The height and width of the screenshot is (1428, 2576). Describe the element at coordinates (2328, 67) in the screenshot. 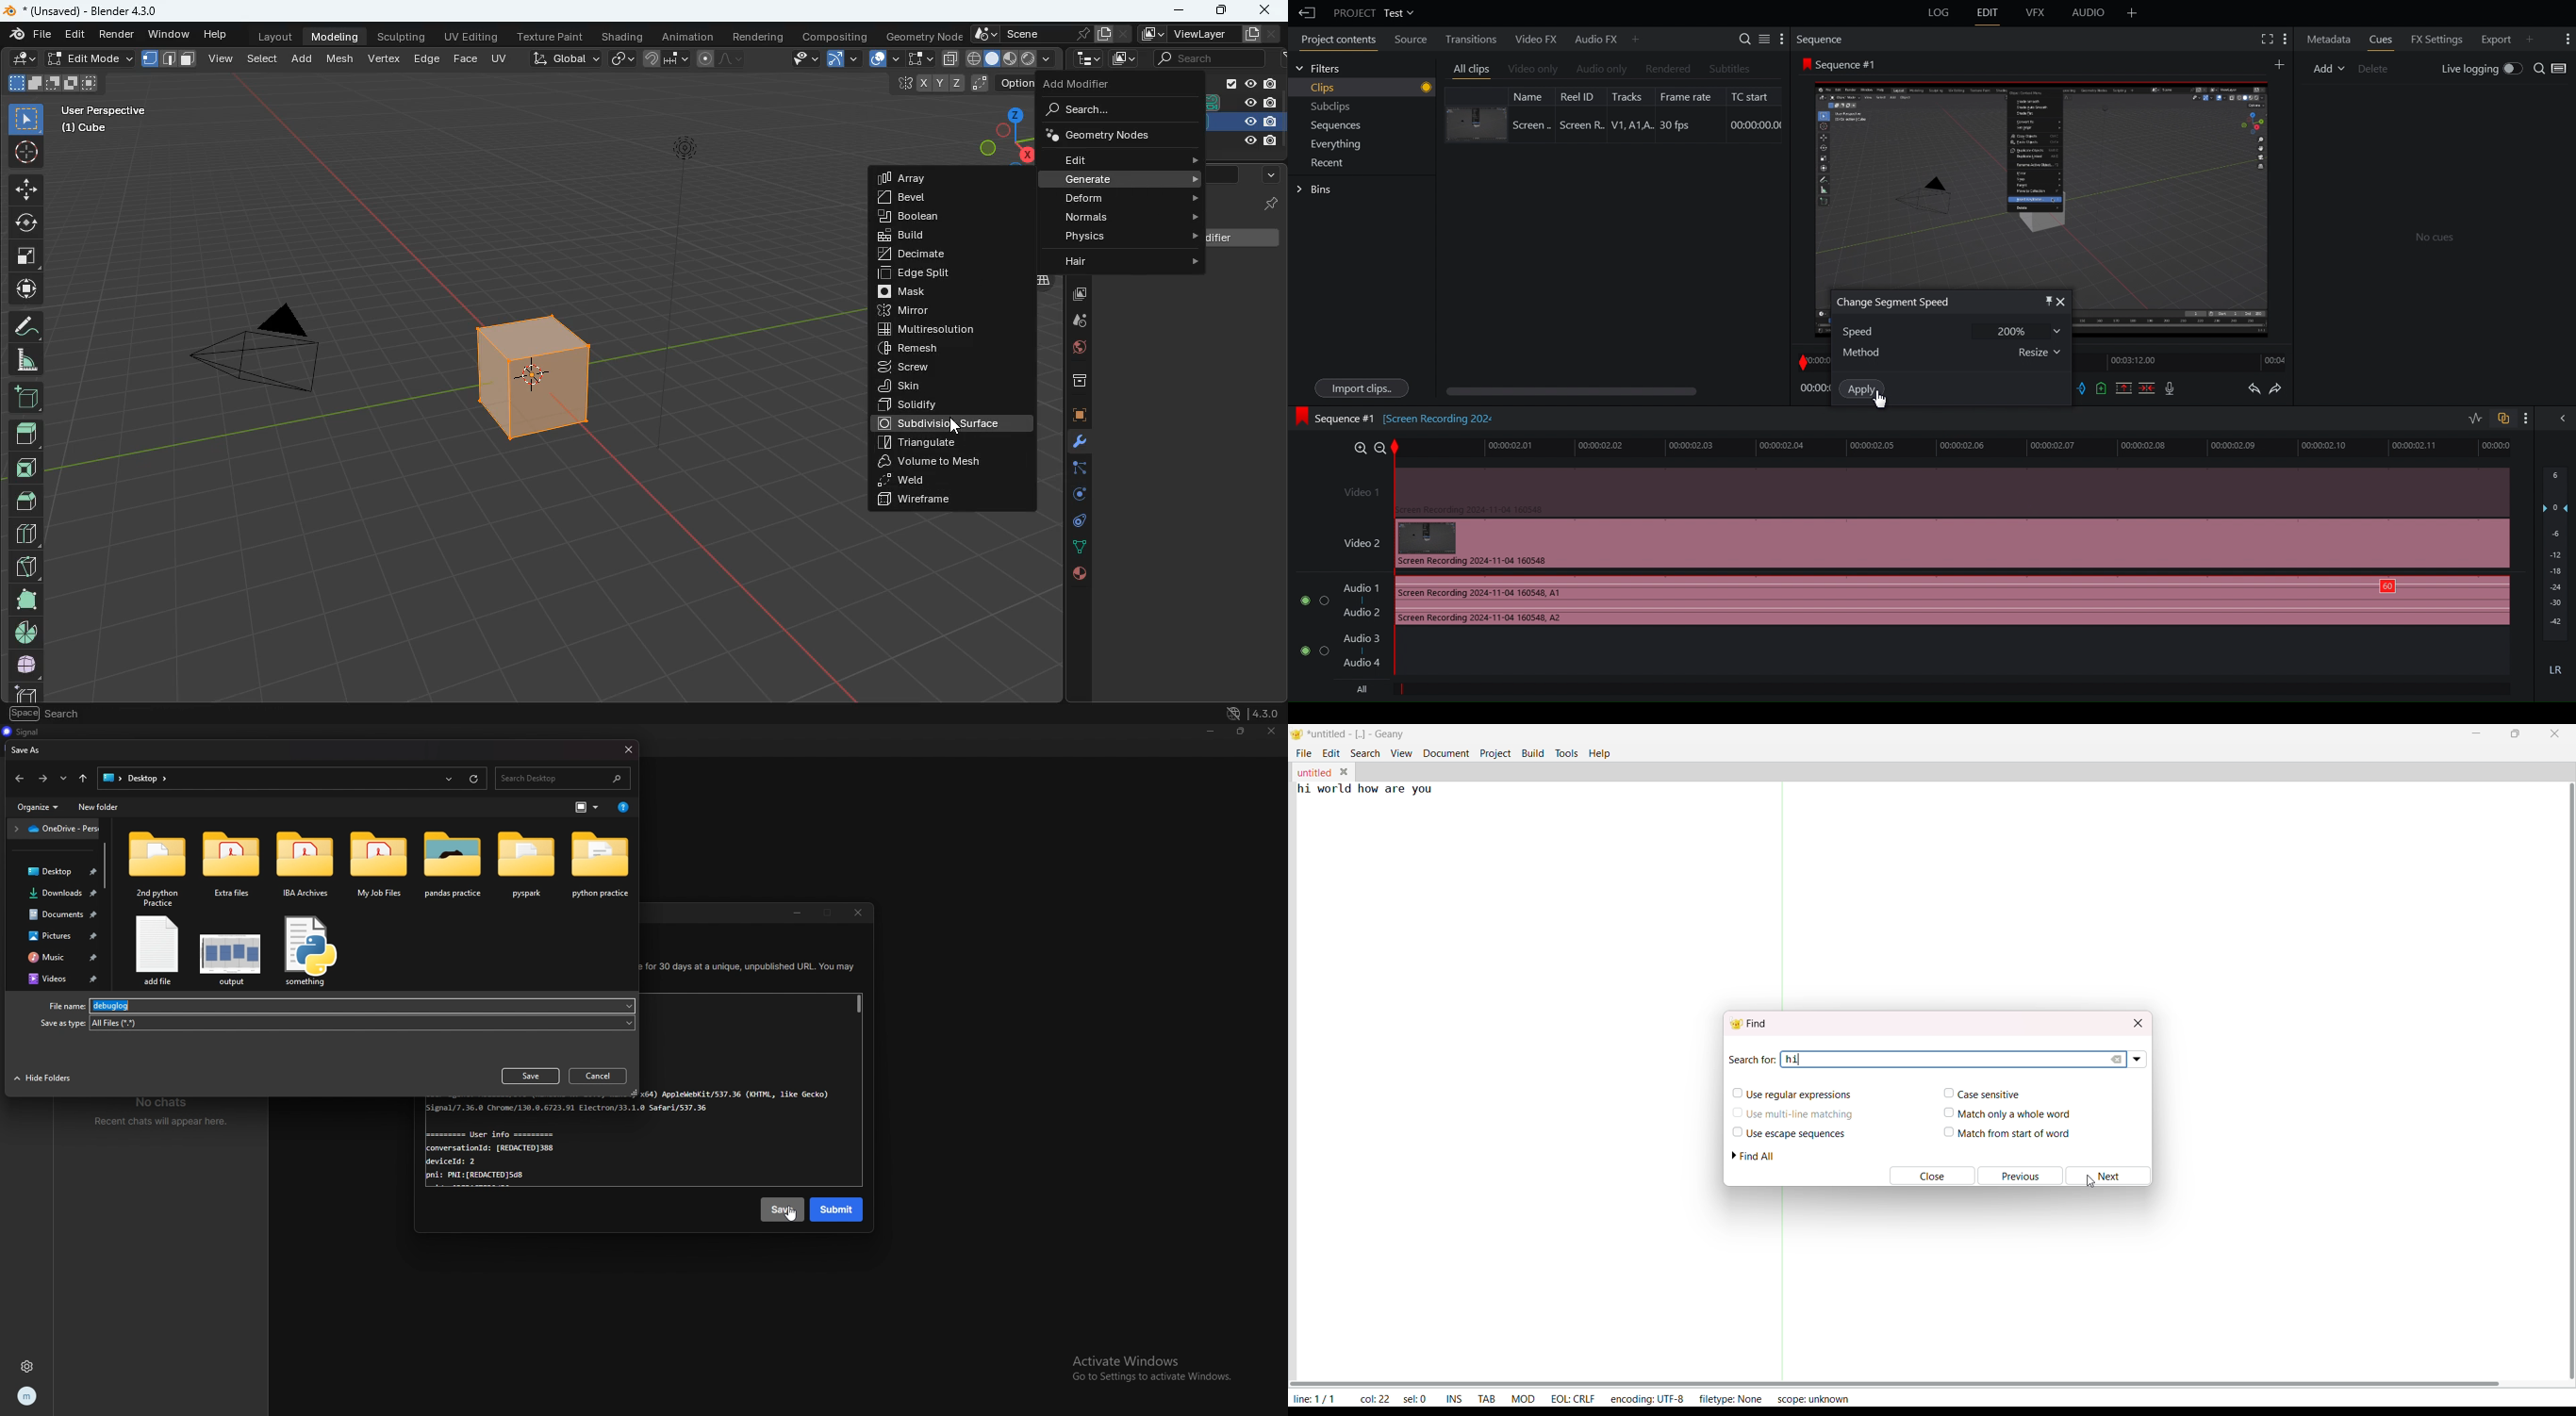

I see `Add` at that location.